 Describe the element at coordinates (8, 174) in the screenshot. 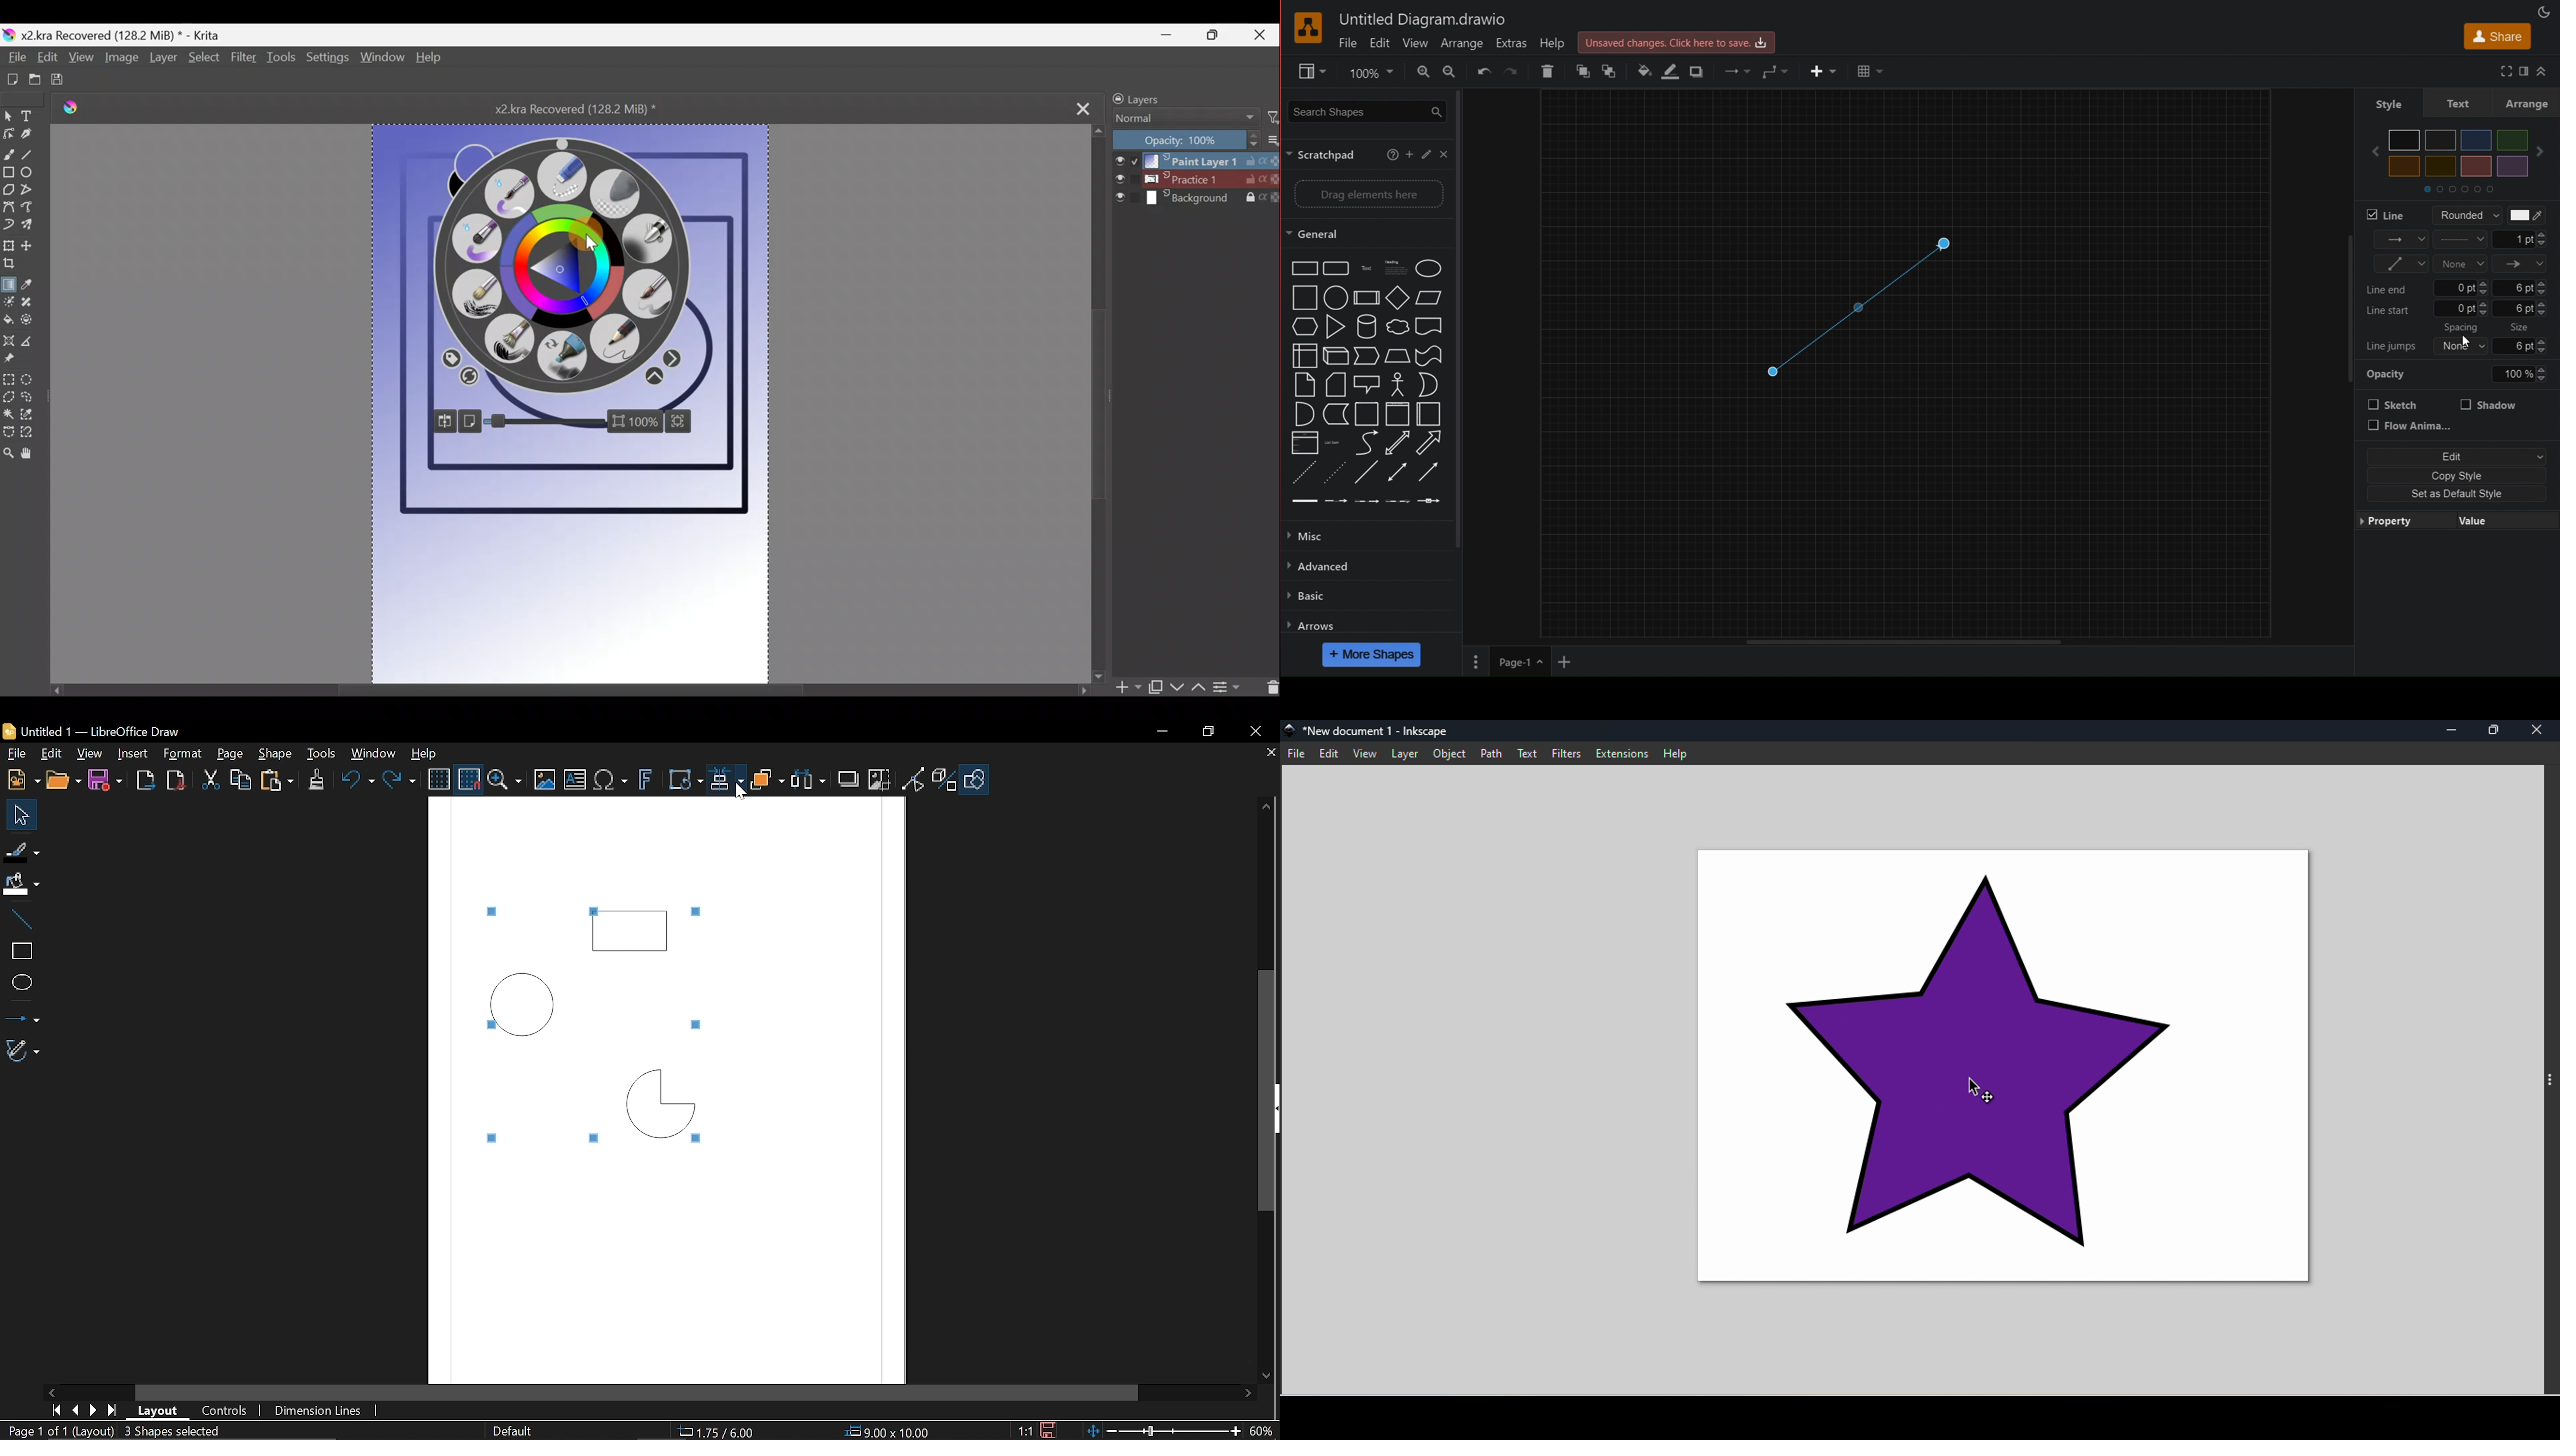

I see `Rectangle tool` at that location.